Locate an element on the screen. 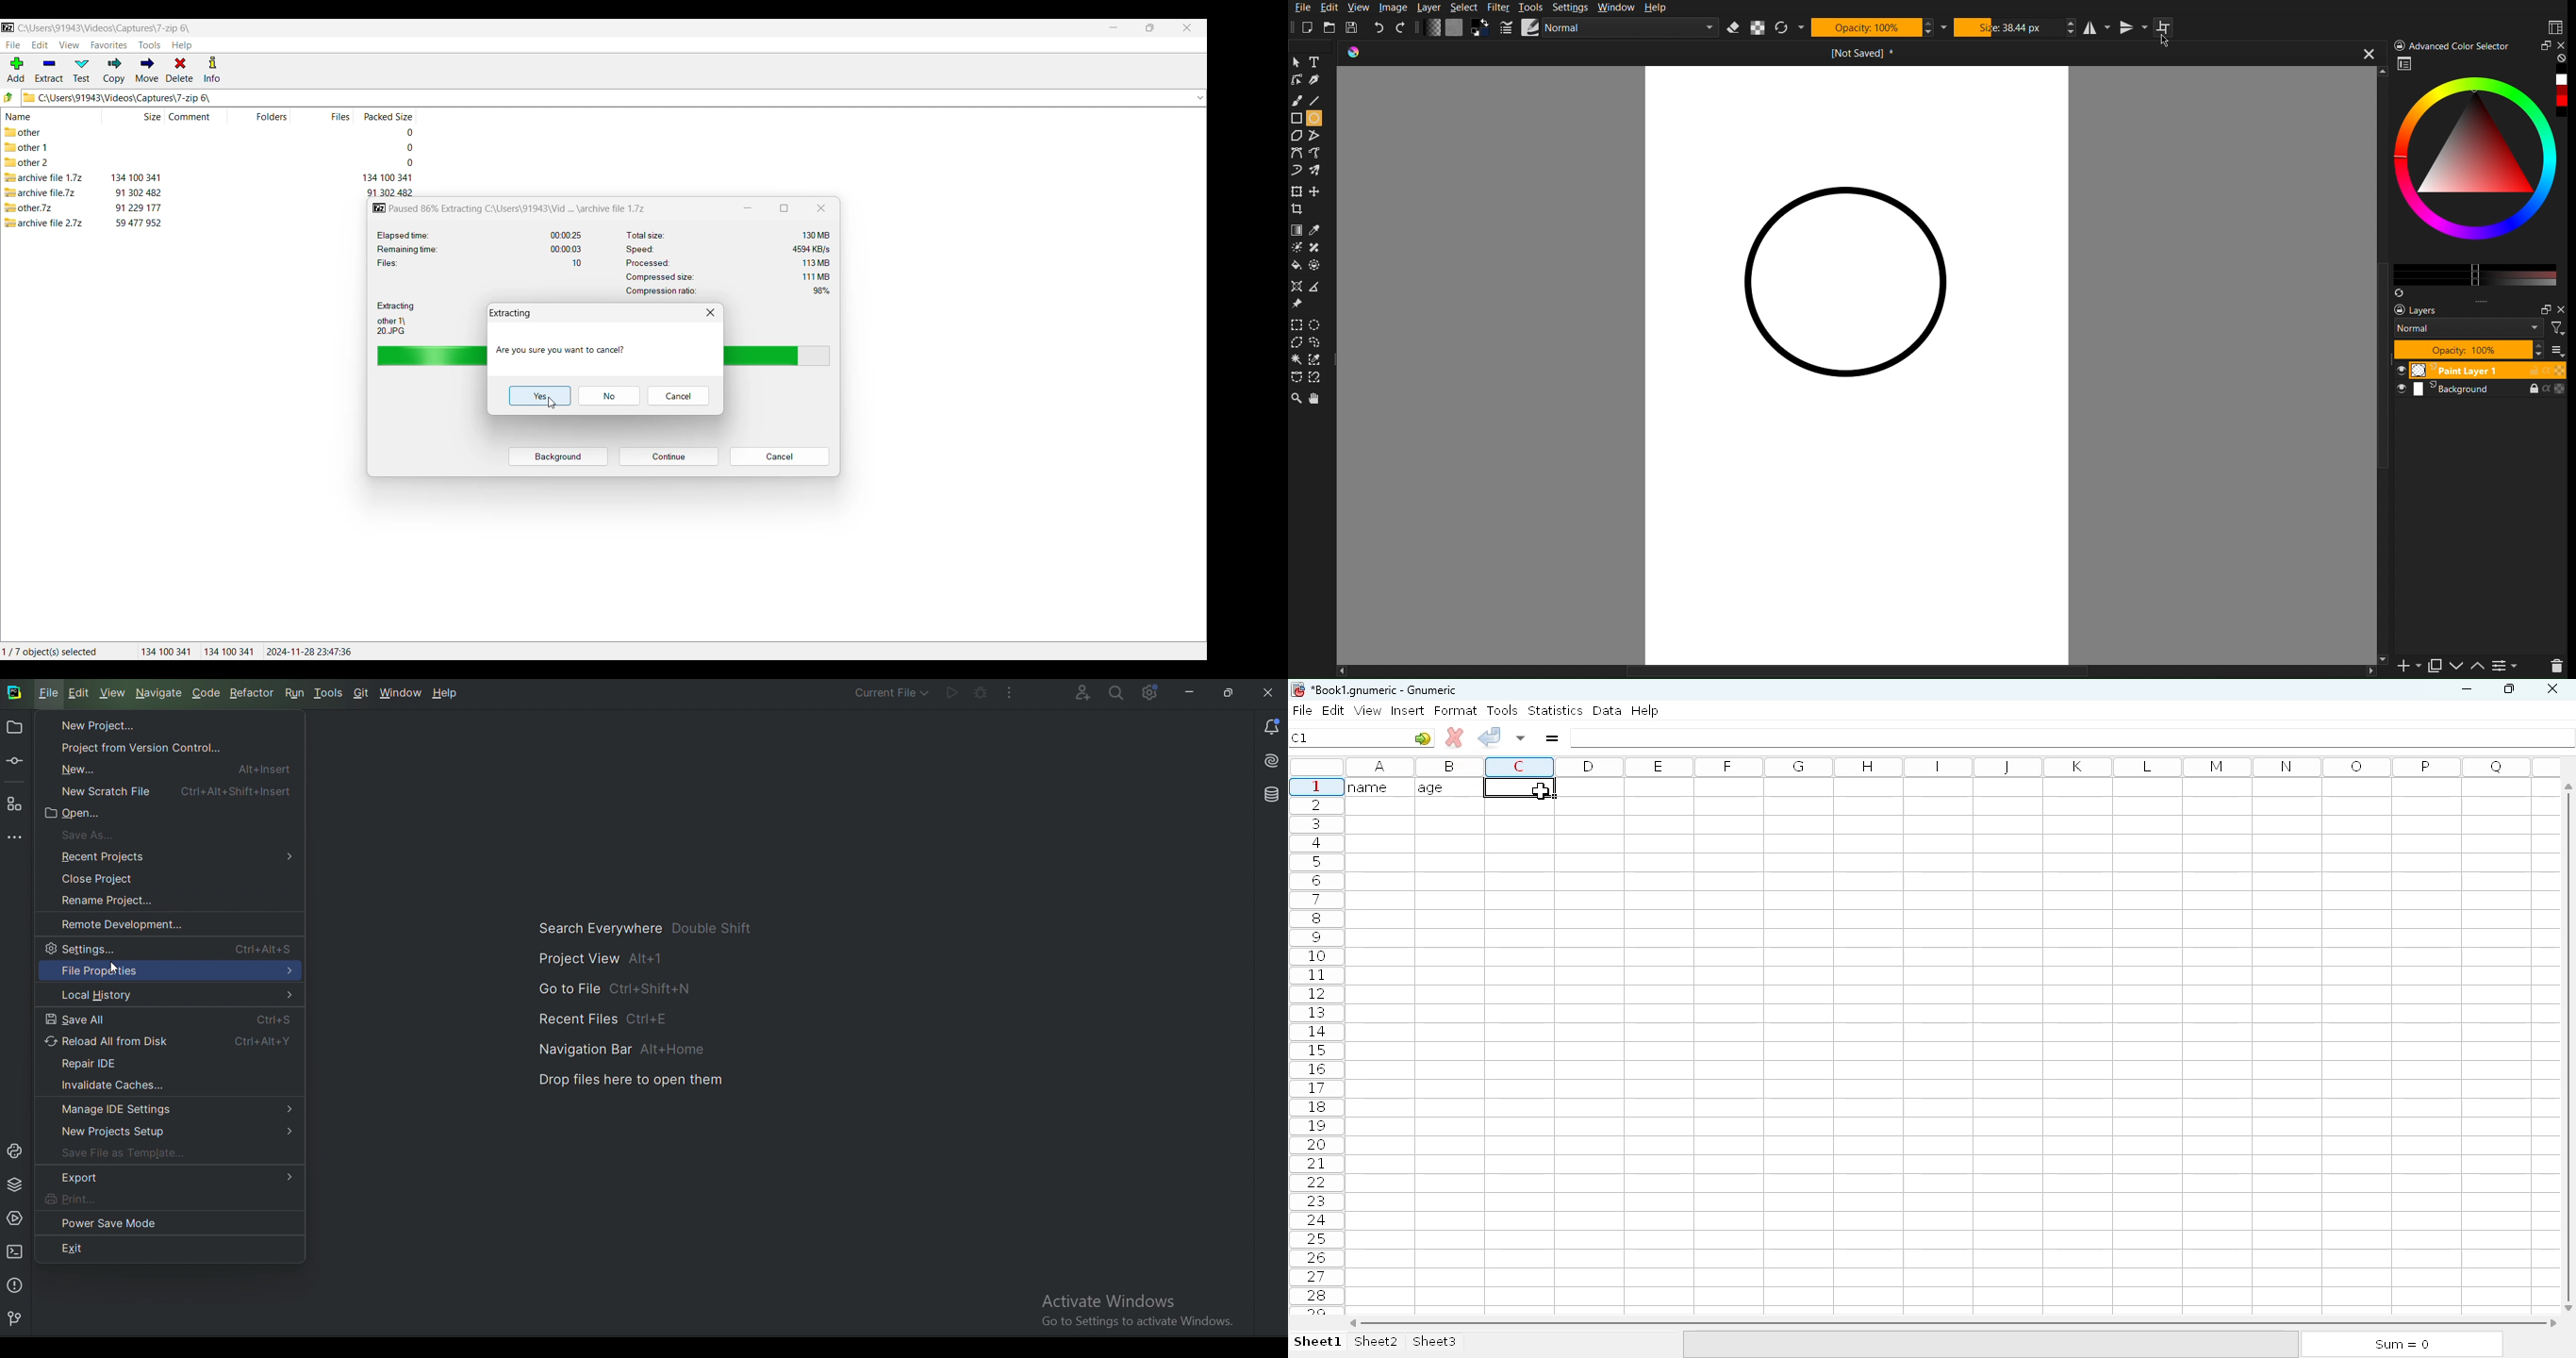 Image resolution: width=2576 pixels, height=1372 pixels. Search everywhere is located at coordinates (1118, 694).